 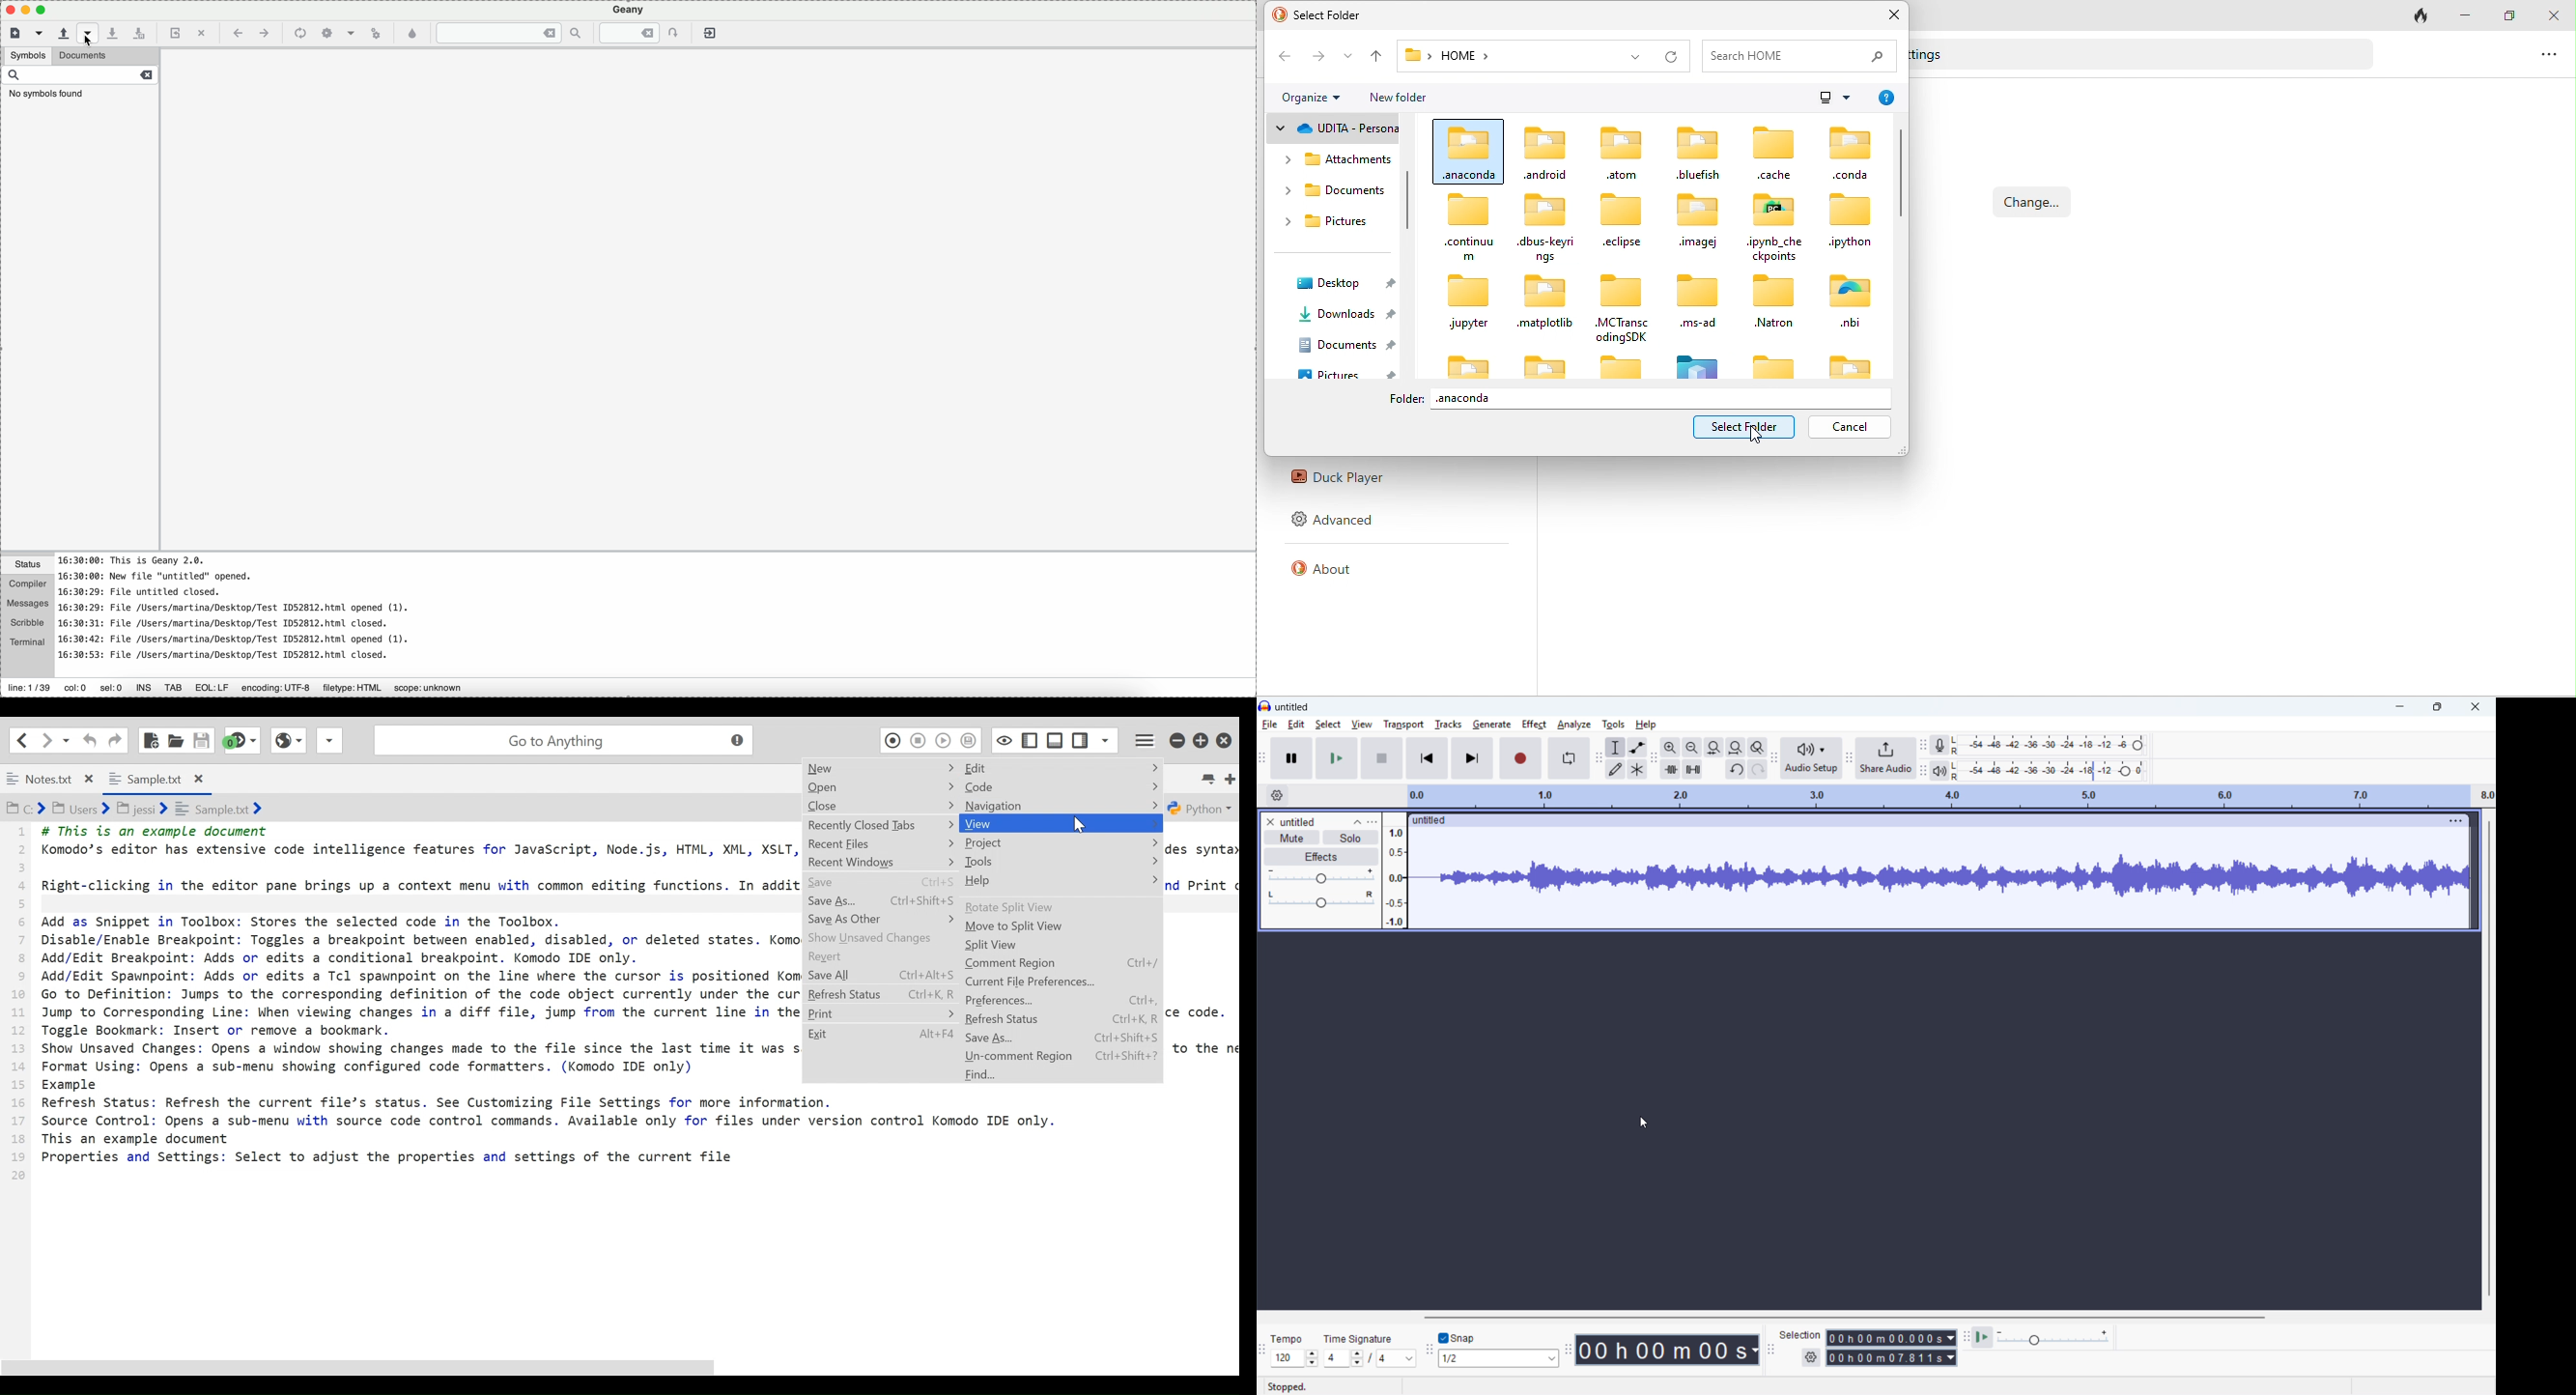 I want to click on amplitude, so click(x=1393, y=870).